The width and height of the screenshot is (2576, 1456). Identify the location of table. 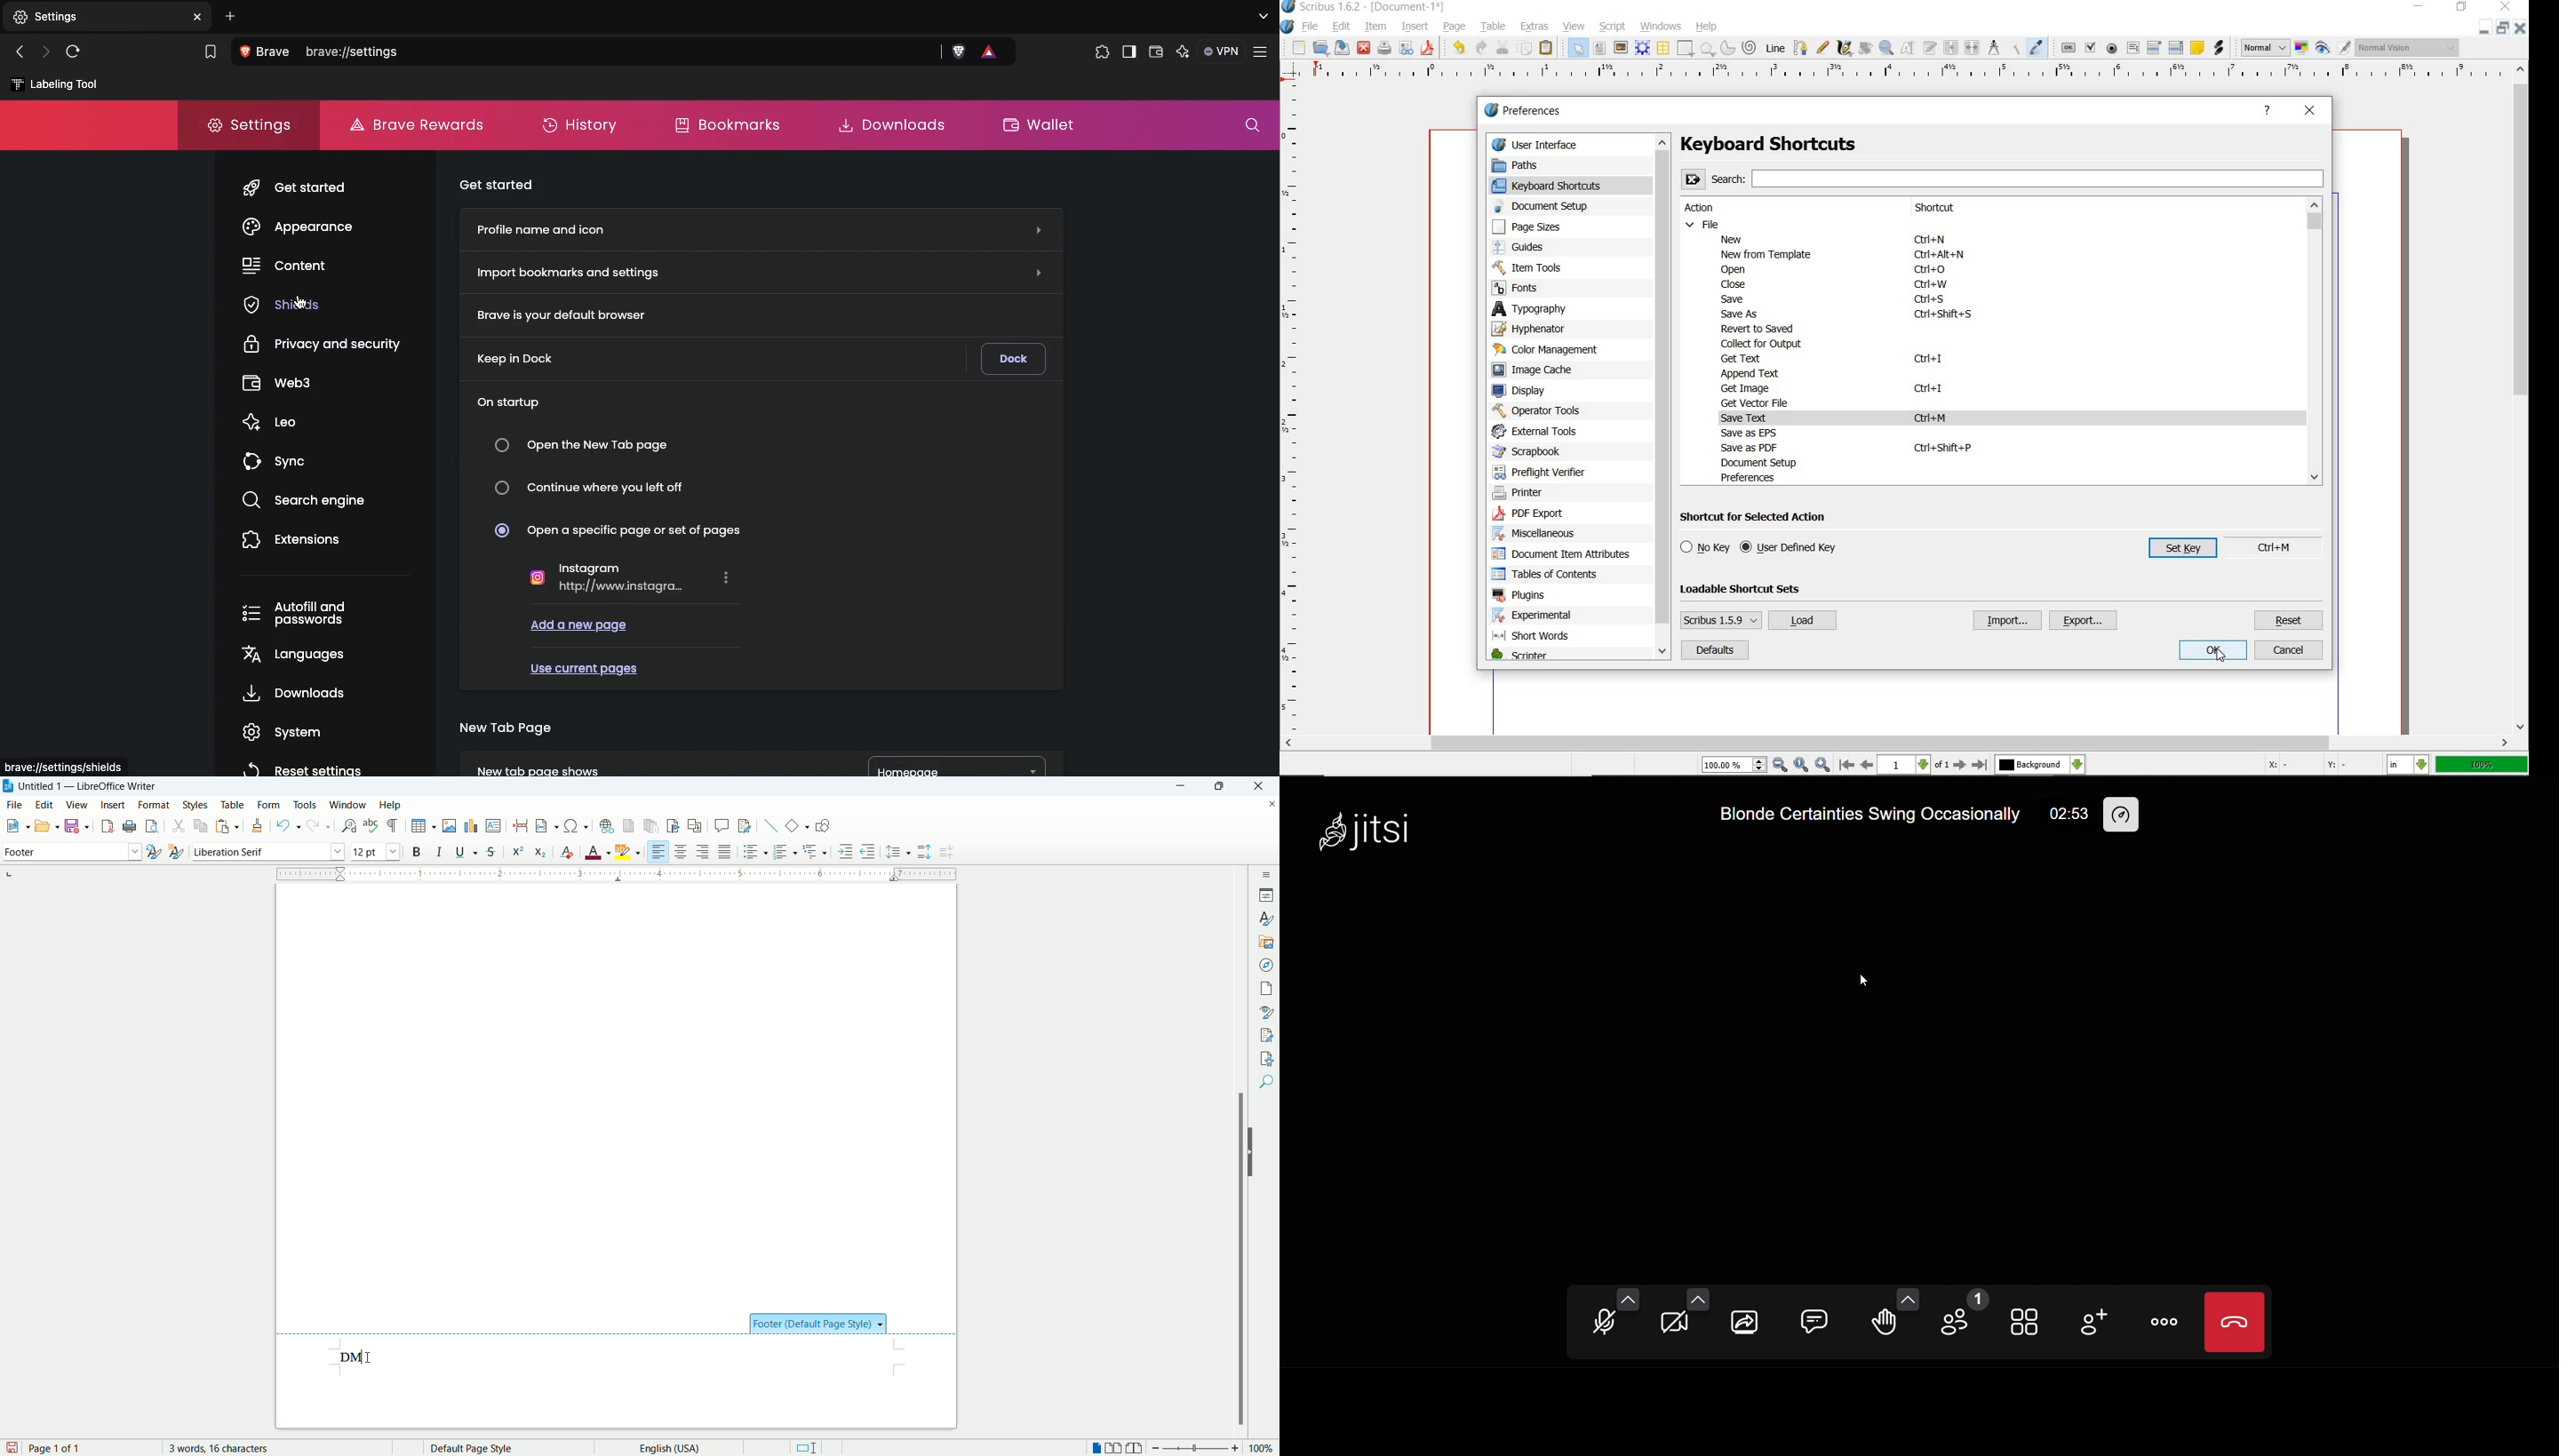
(1495, 25).